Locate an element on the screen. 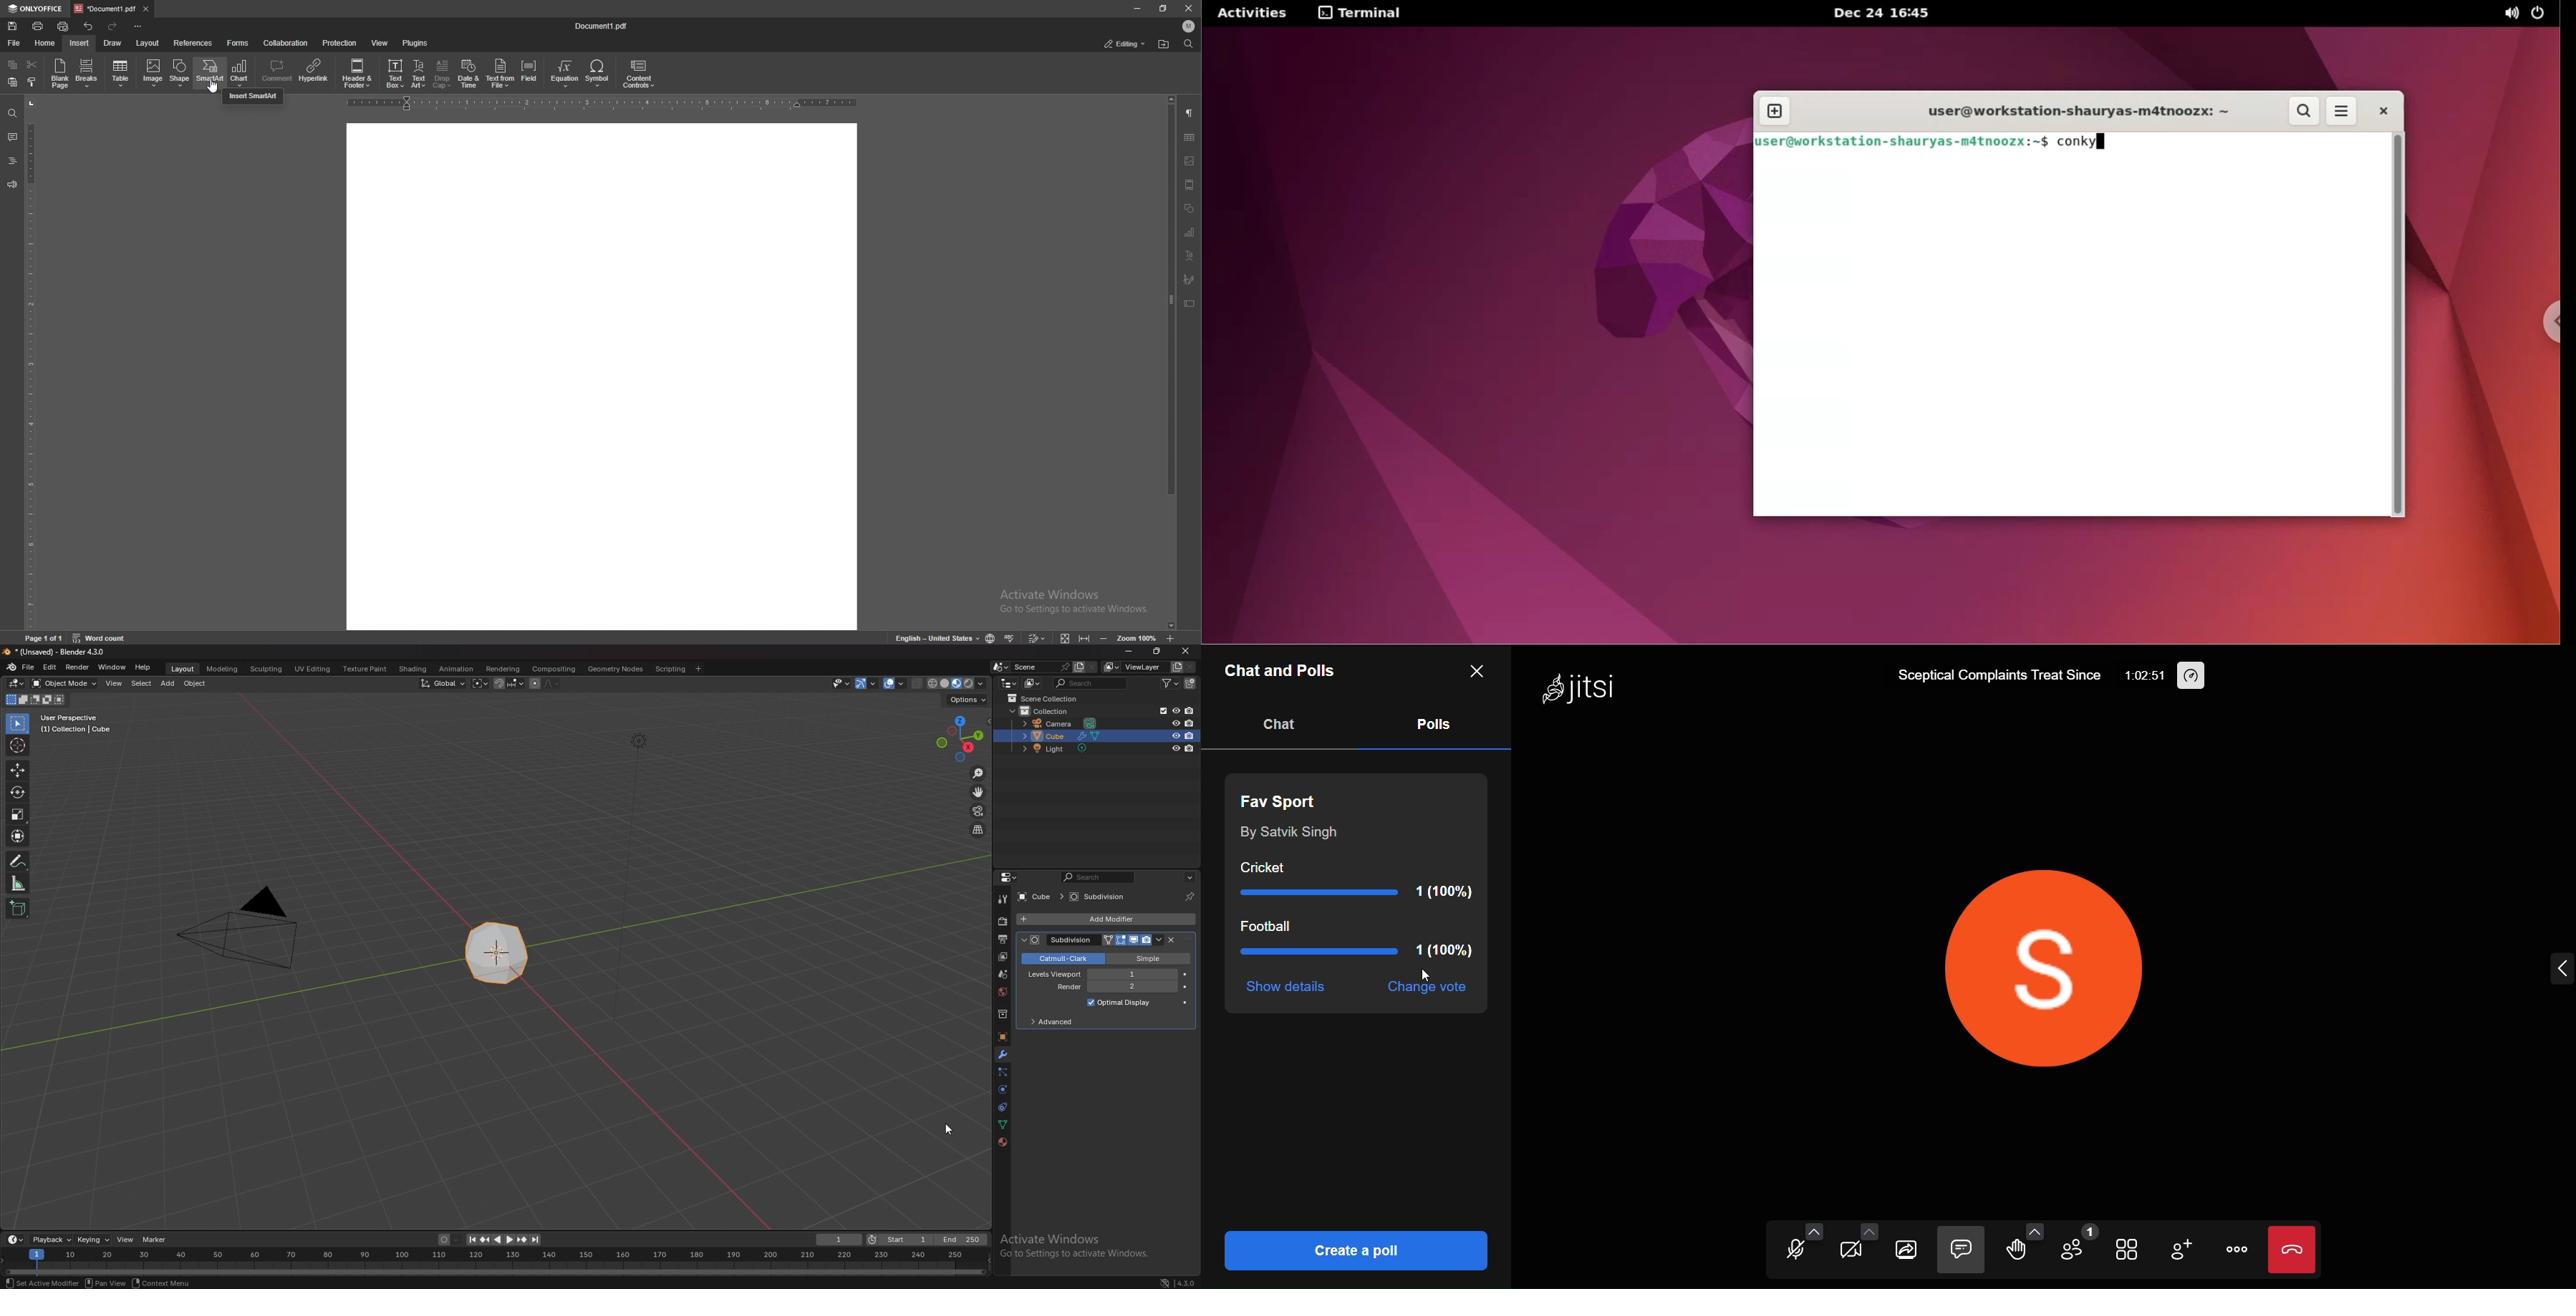 This screenshot has width=2576, height=1316. current frame is located at coordinates (840, 1240).